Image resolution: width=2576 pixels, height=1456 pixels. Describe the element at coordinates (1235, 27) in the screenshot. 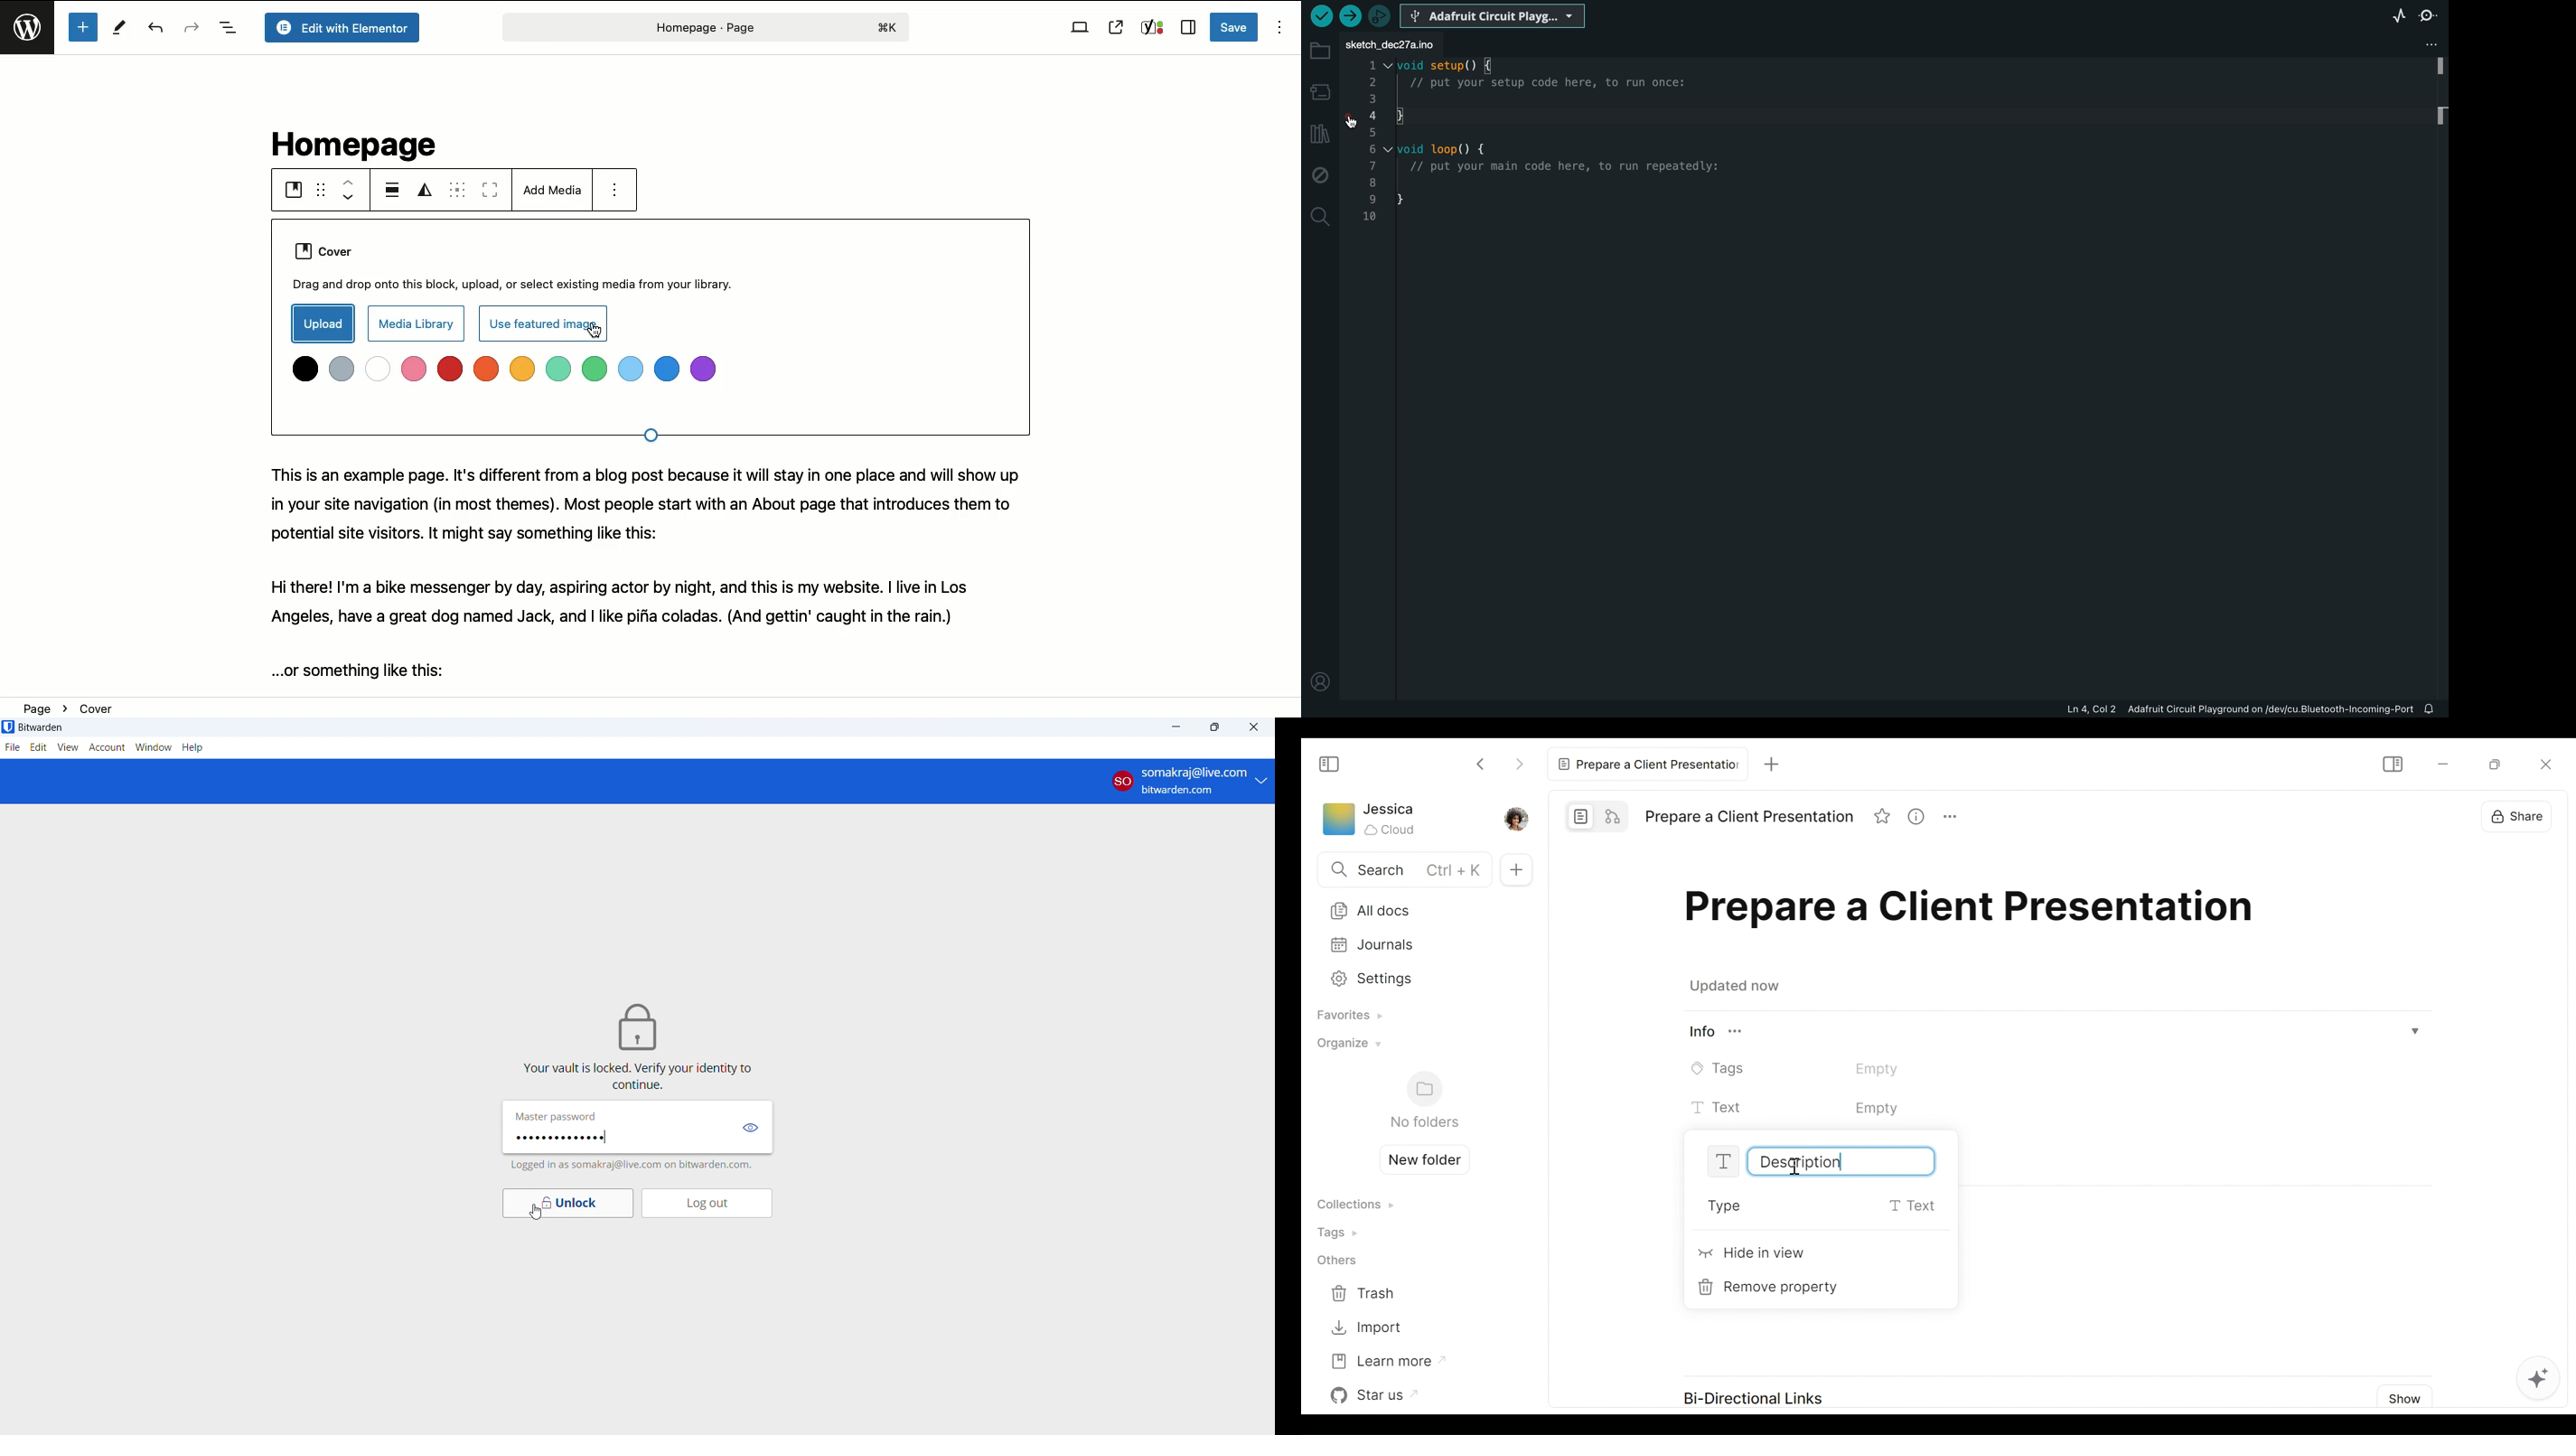

I see `Save` at that location.